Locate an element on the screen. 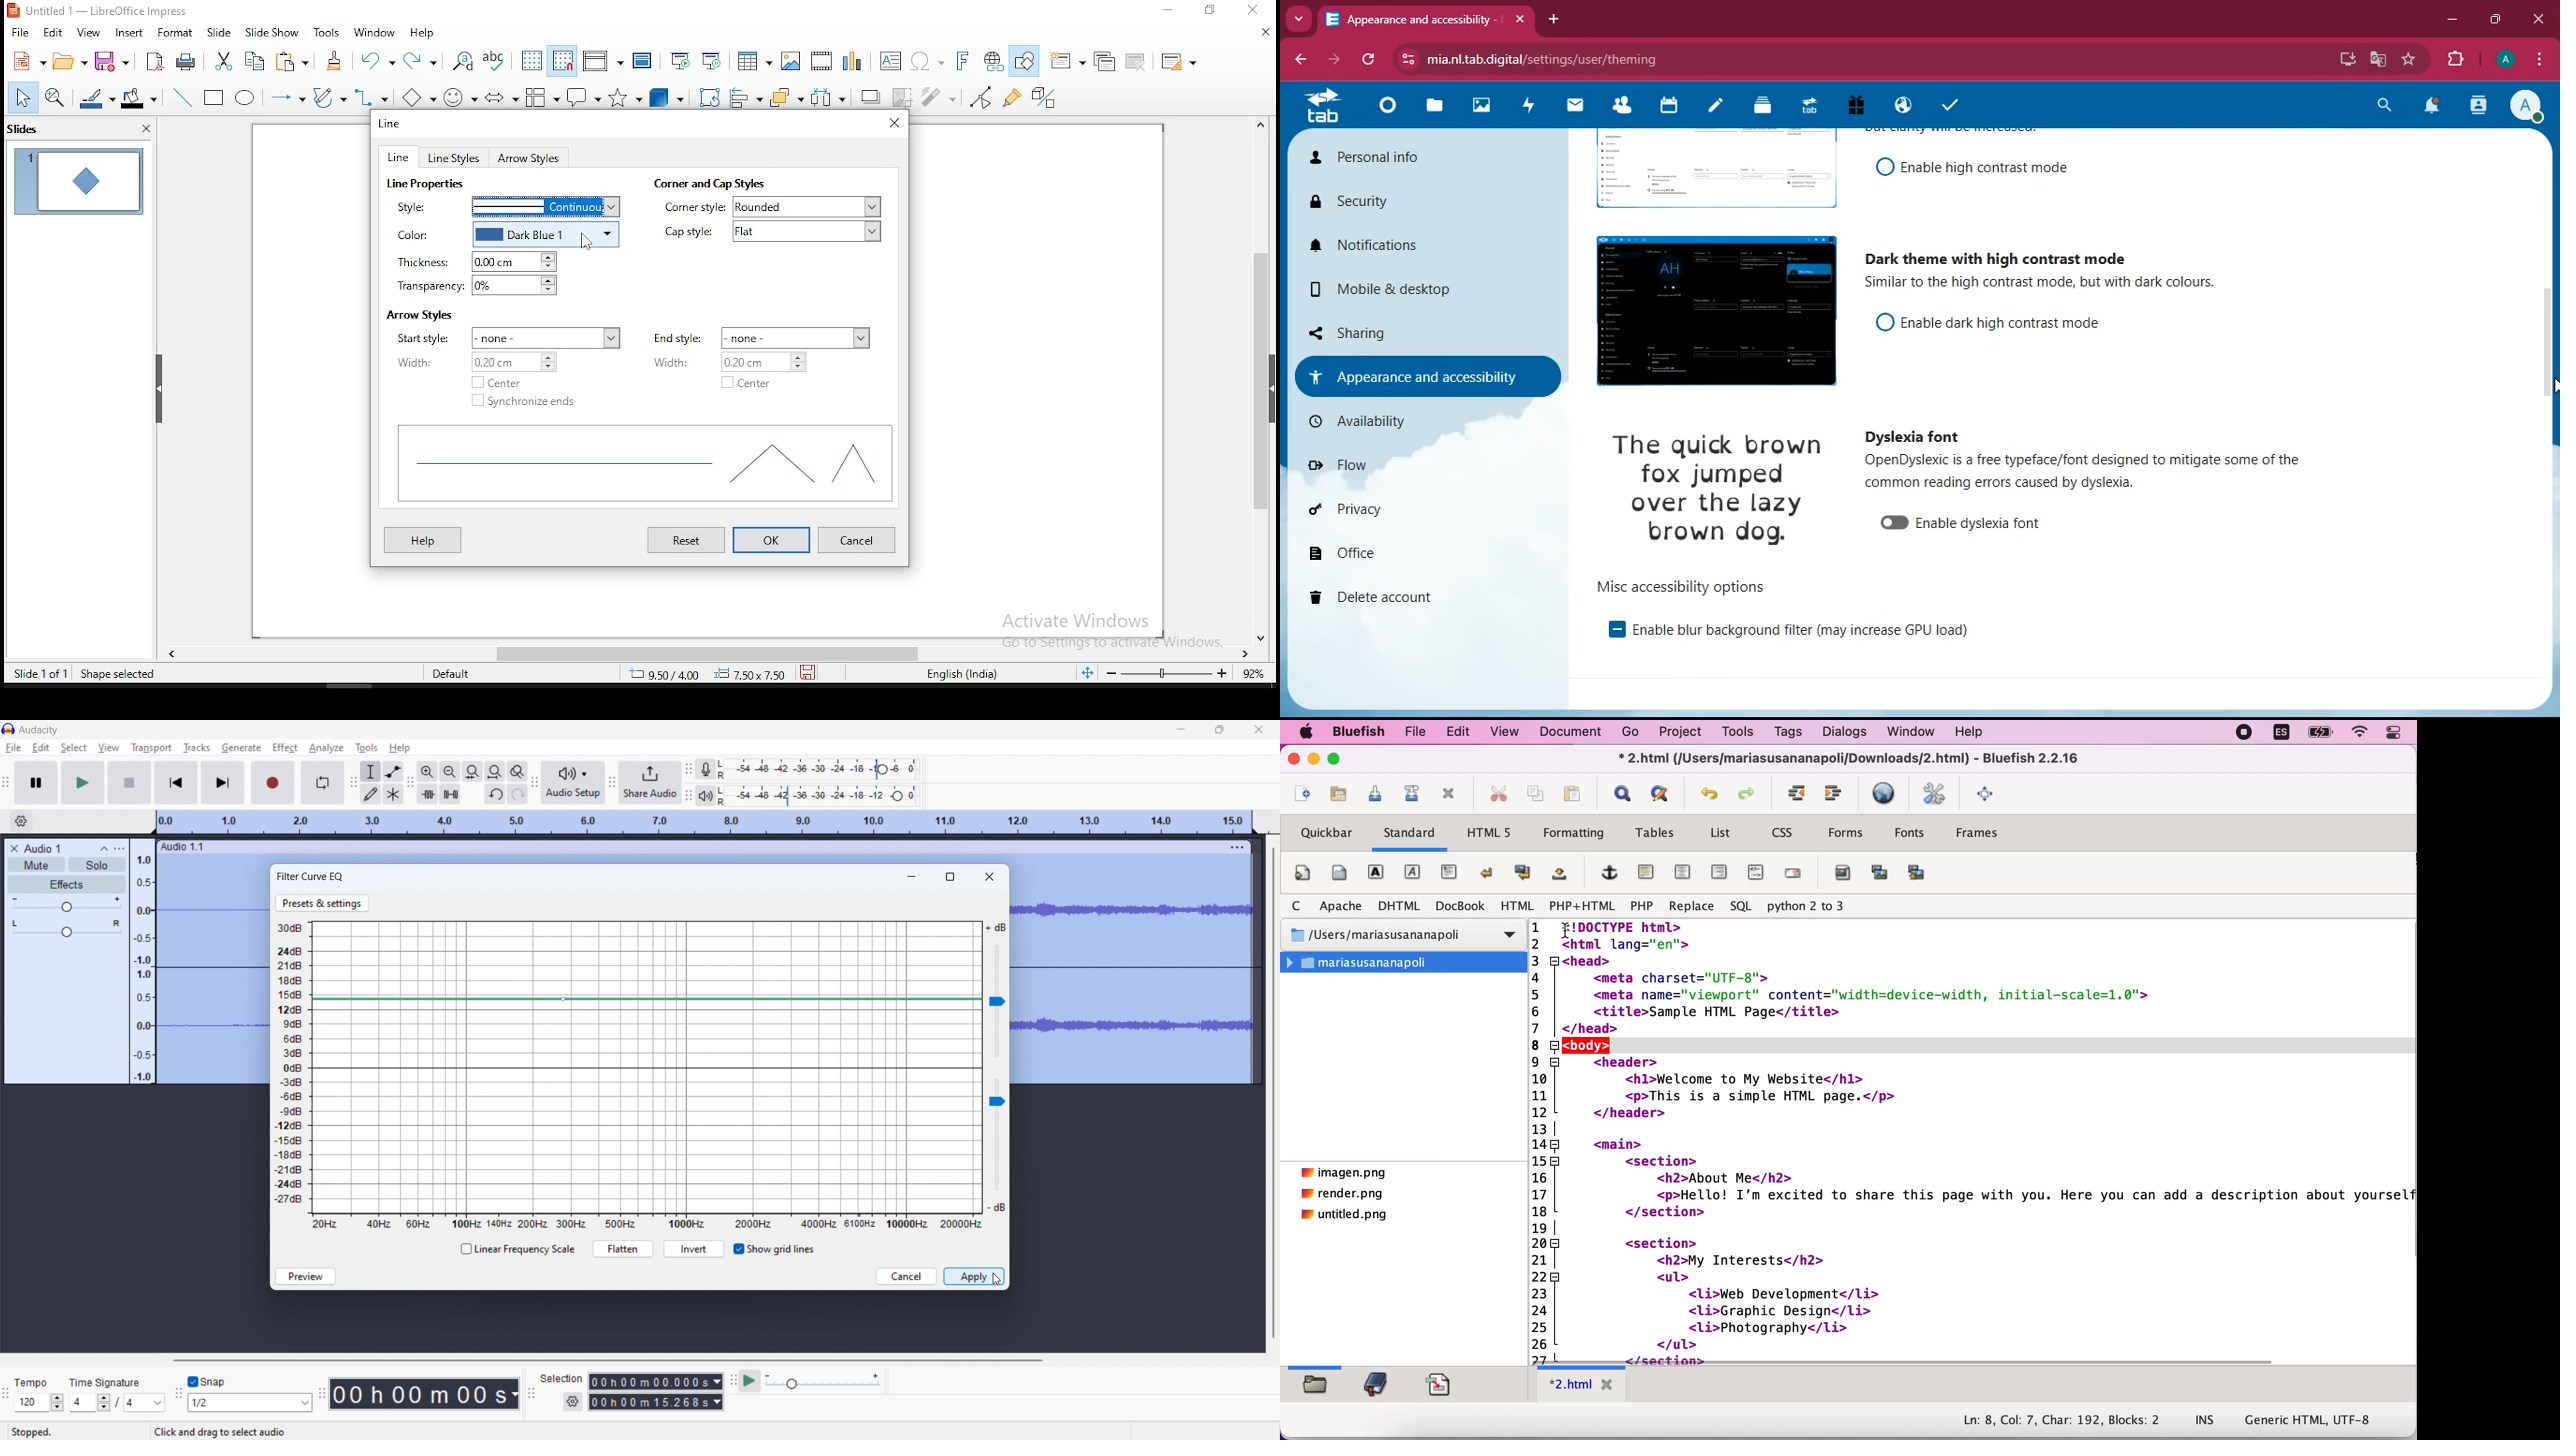 Image resolution: width=2576 pixels, height=1456 pixels. edit preferences is located at coordinates (1934, 796).